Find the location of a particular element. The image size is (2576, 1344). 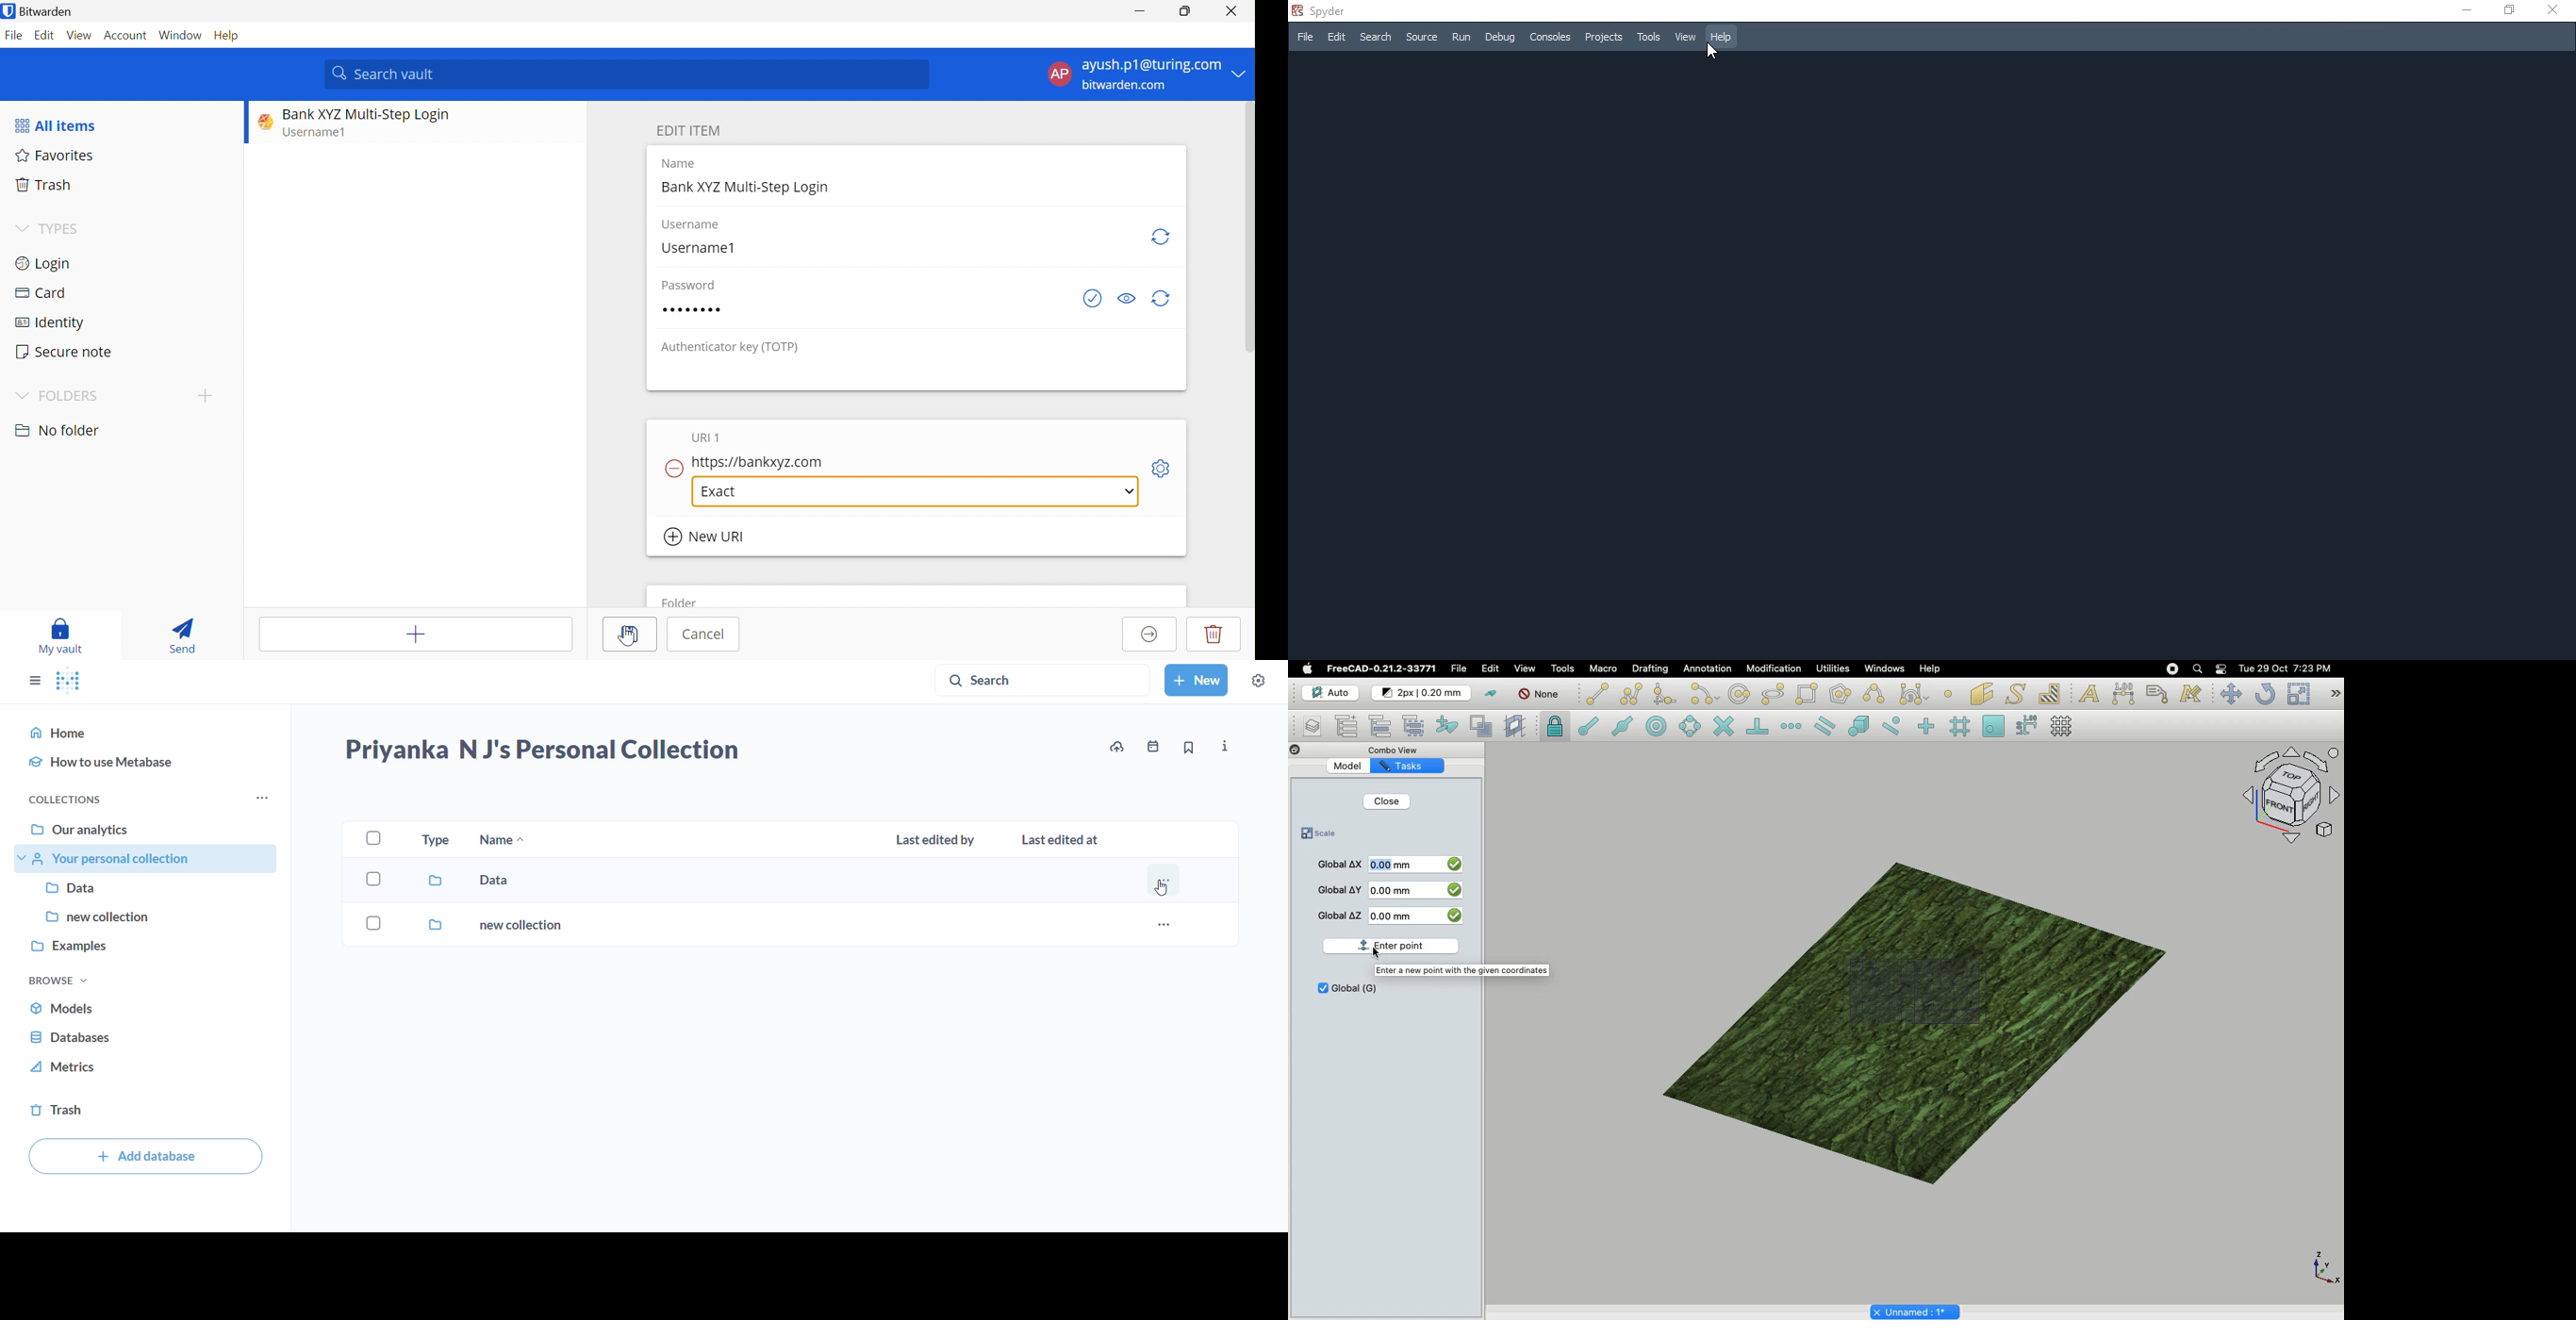

close is located at coordinates (2551, 11).